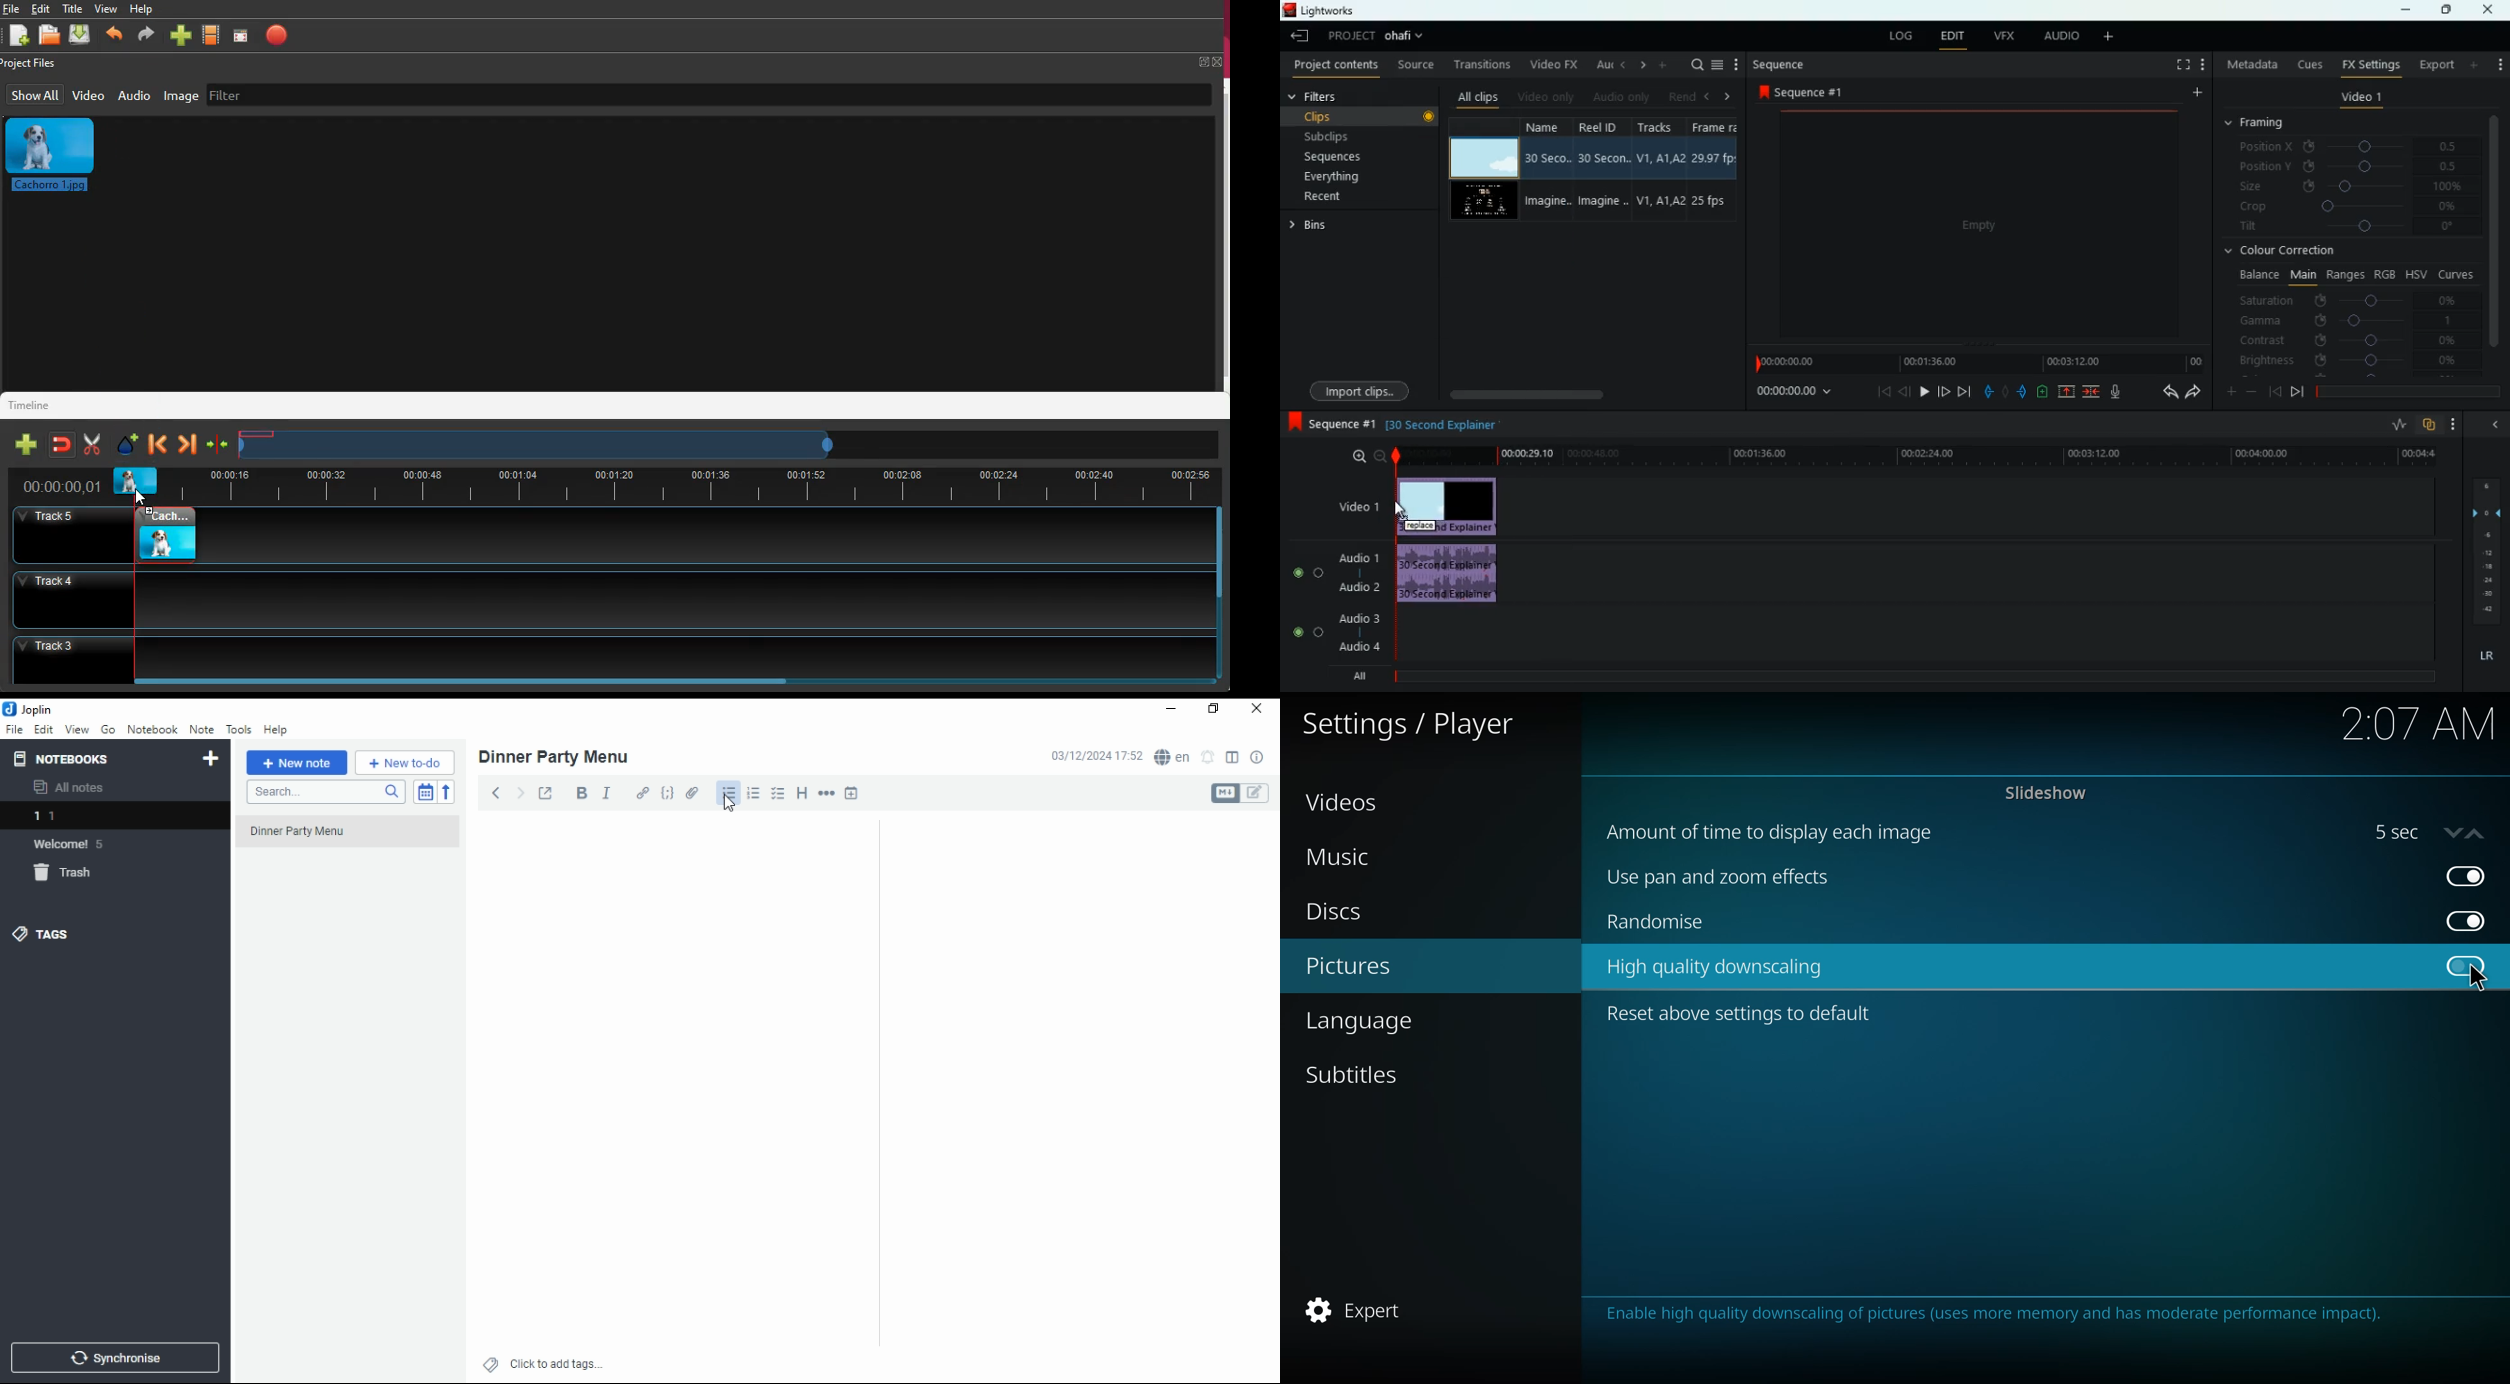 This screenshot has height=1400, width=2520. Describe the element at coordinates (1797, 393) in the screenshot. I see `time` at that location.